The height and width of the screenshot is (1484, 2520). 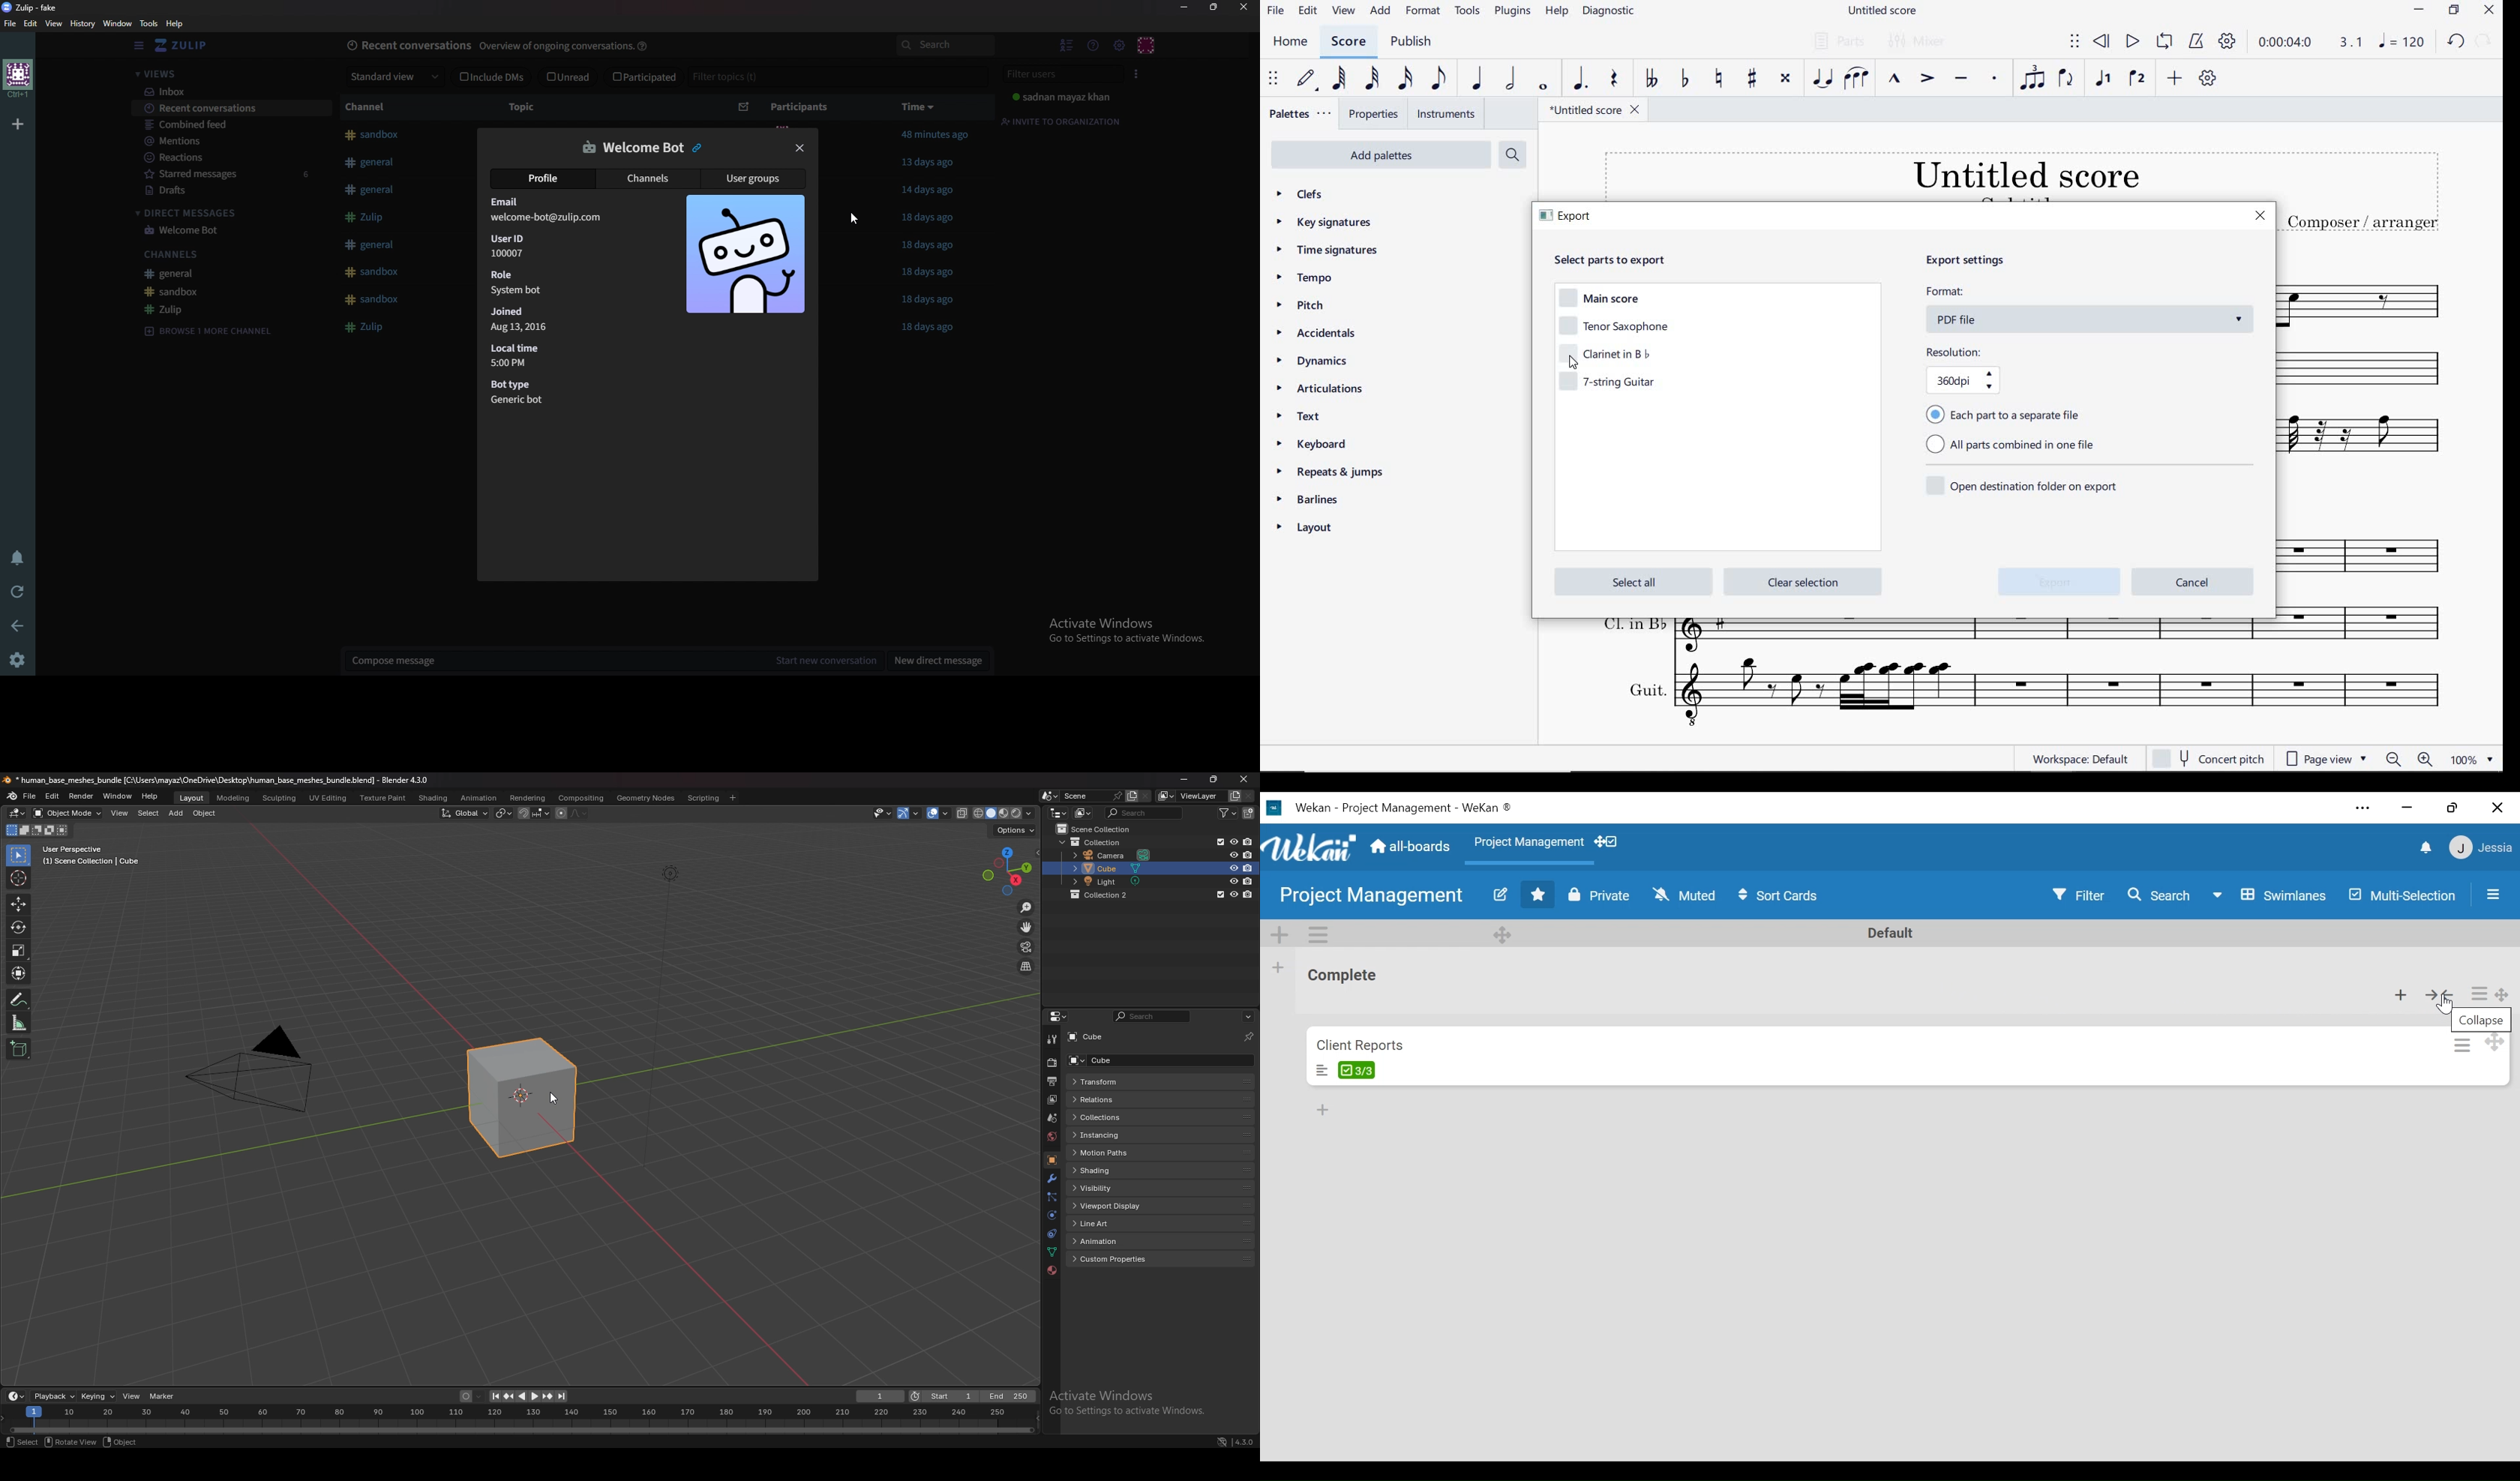 I want to click on Filter topics, so click(x=736, y=77).